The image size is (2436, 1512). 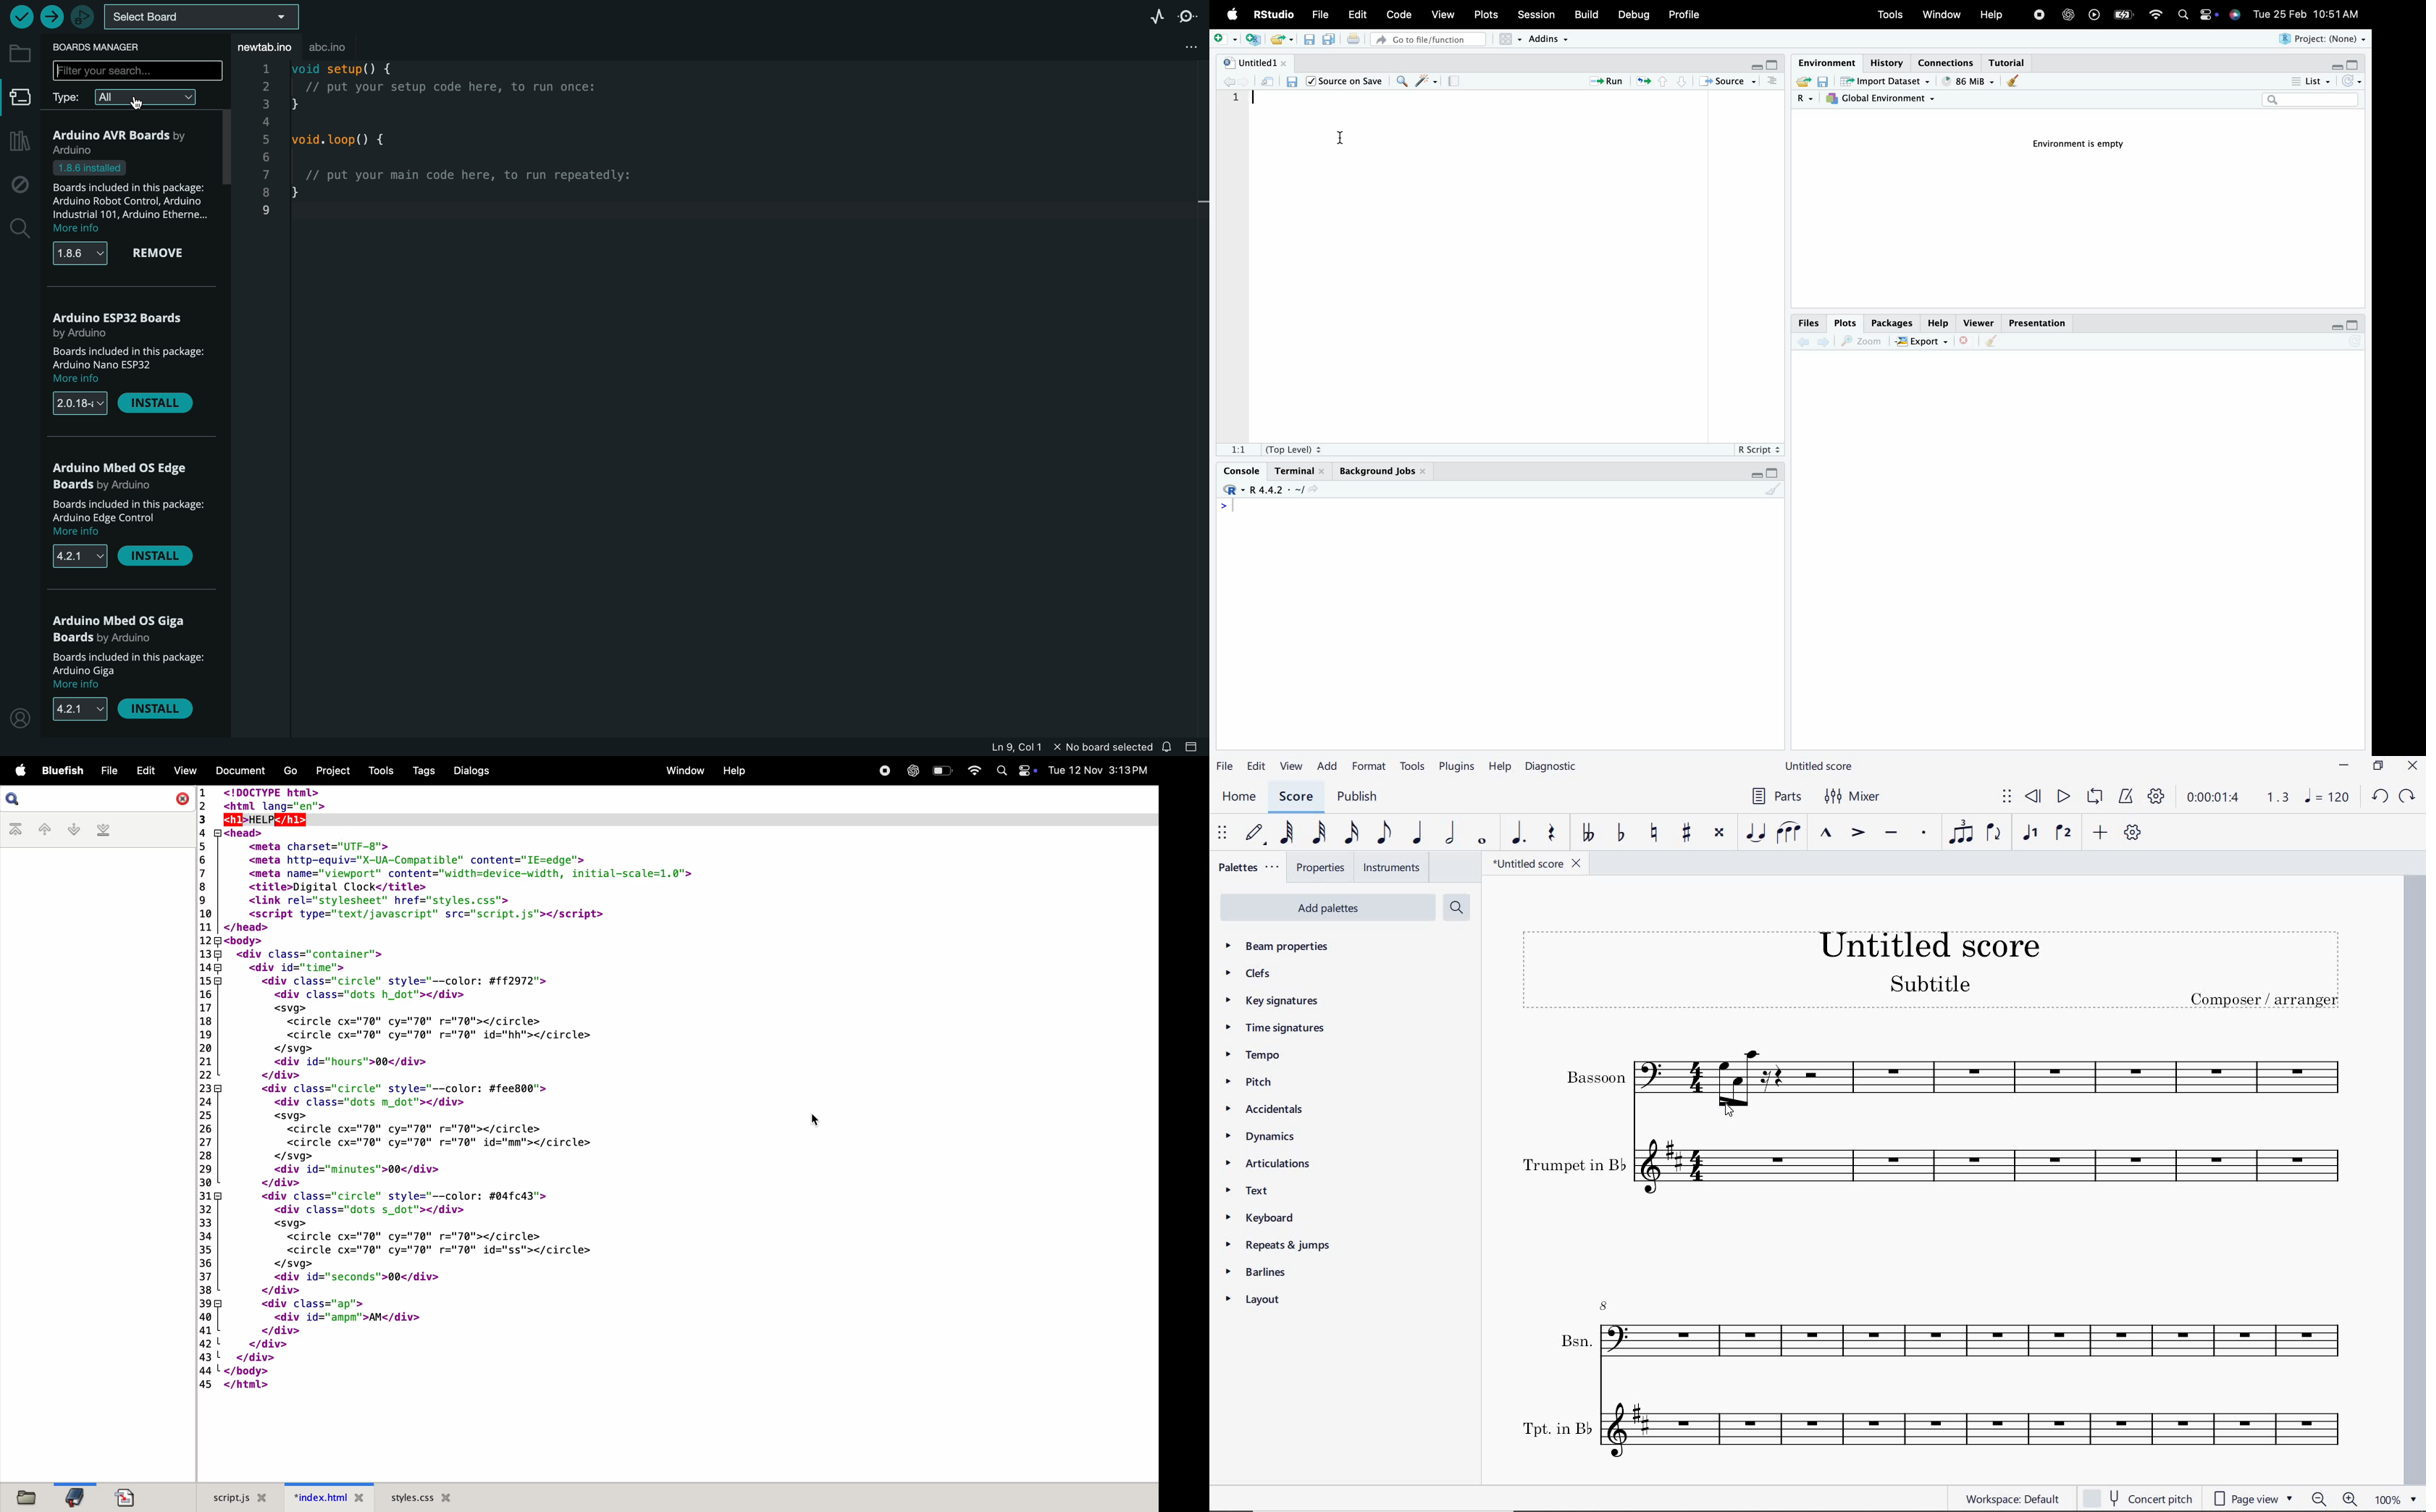 What do you see at coordinates (1445, 15) in the screenshot?
I see `View` at bounding box center [1445, 15].